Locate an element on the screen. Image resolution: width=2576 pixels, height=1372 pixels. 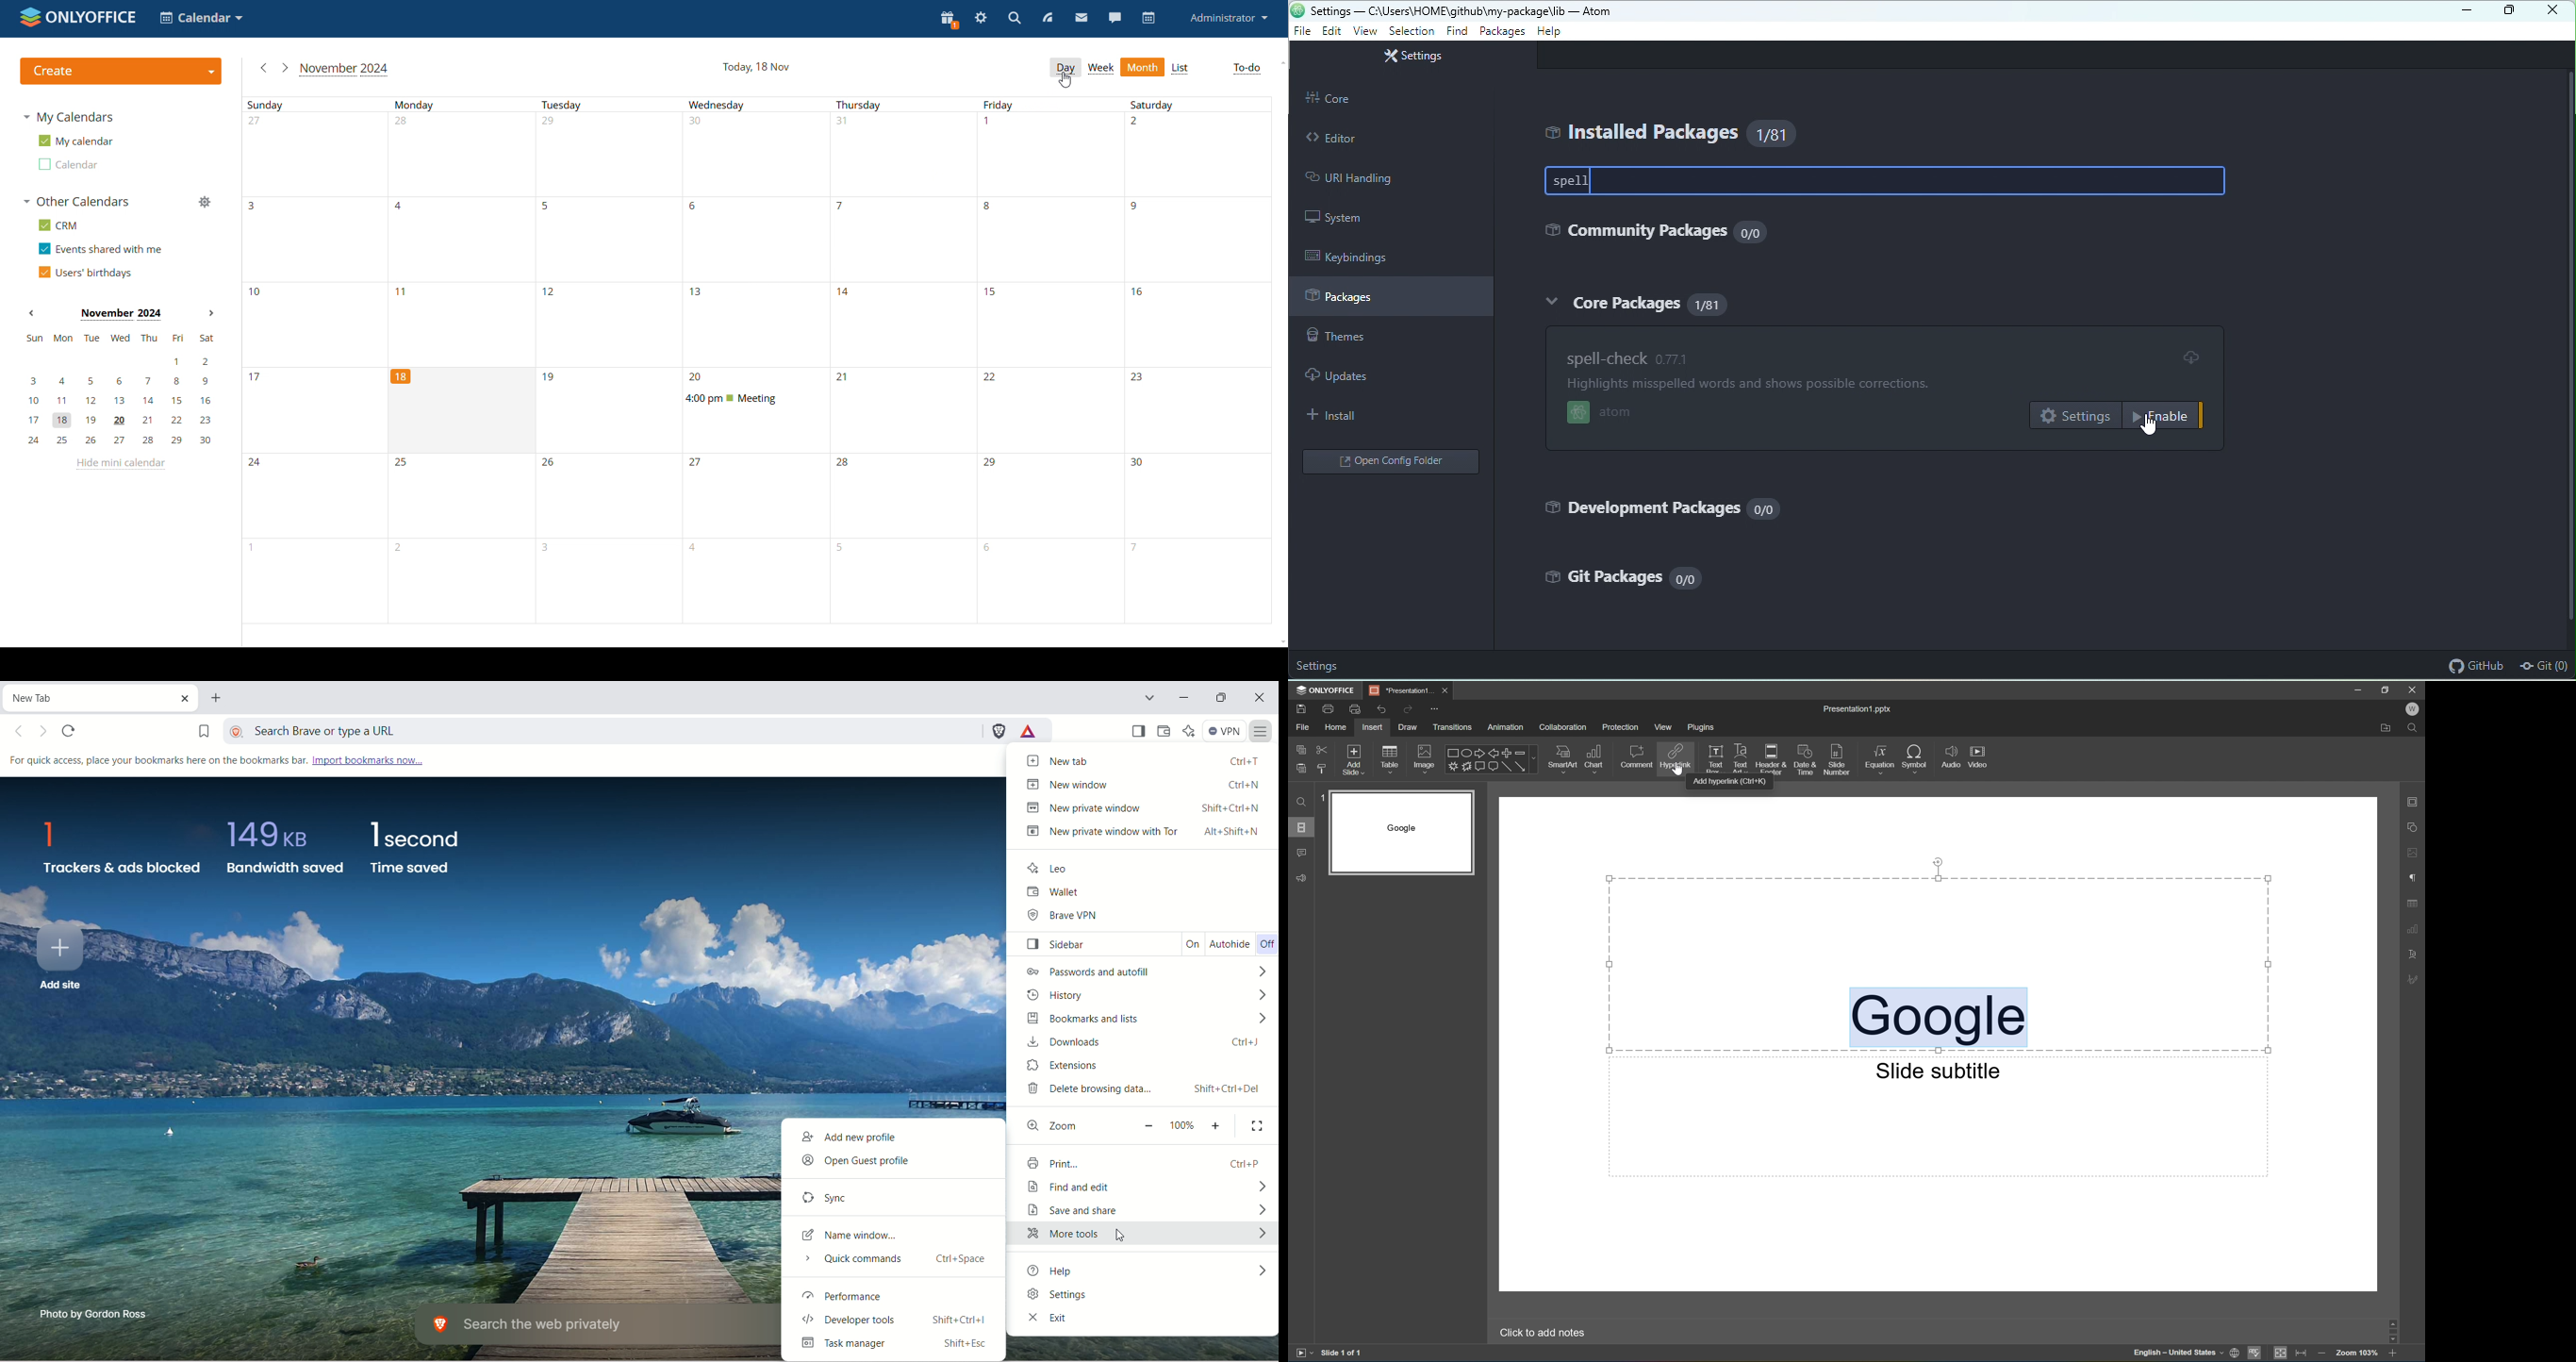
search Brave or type a URL is located at coordinates (600, 729).